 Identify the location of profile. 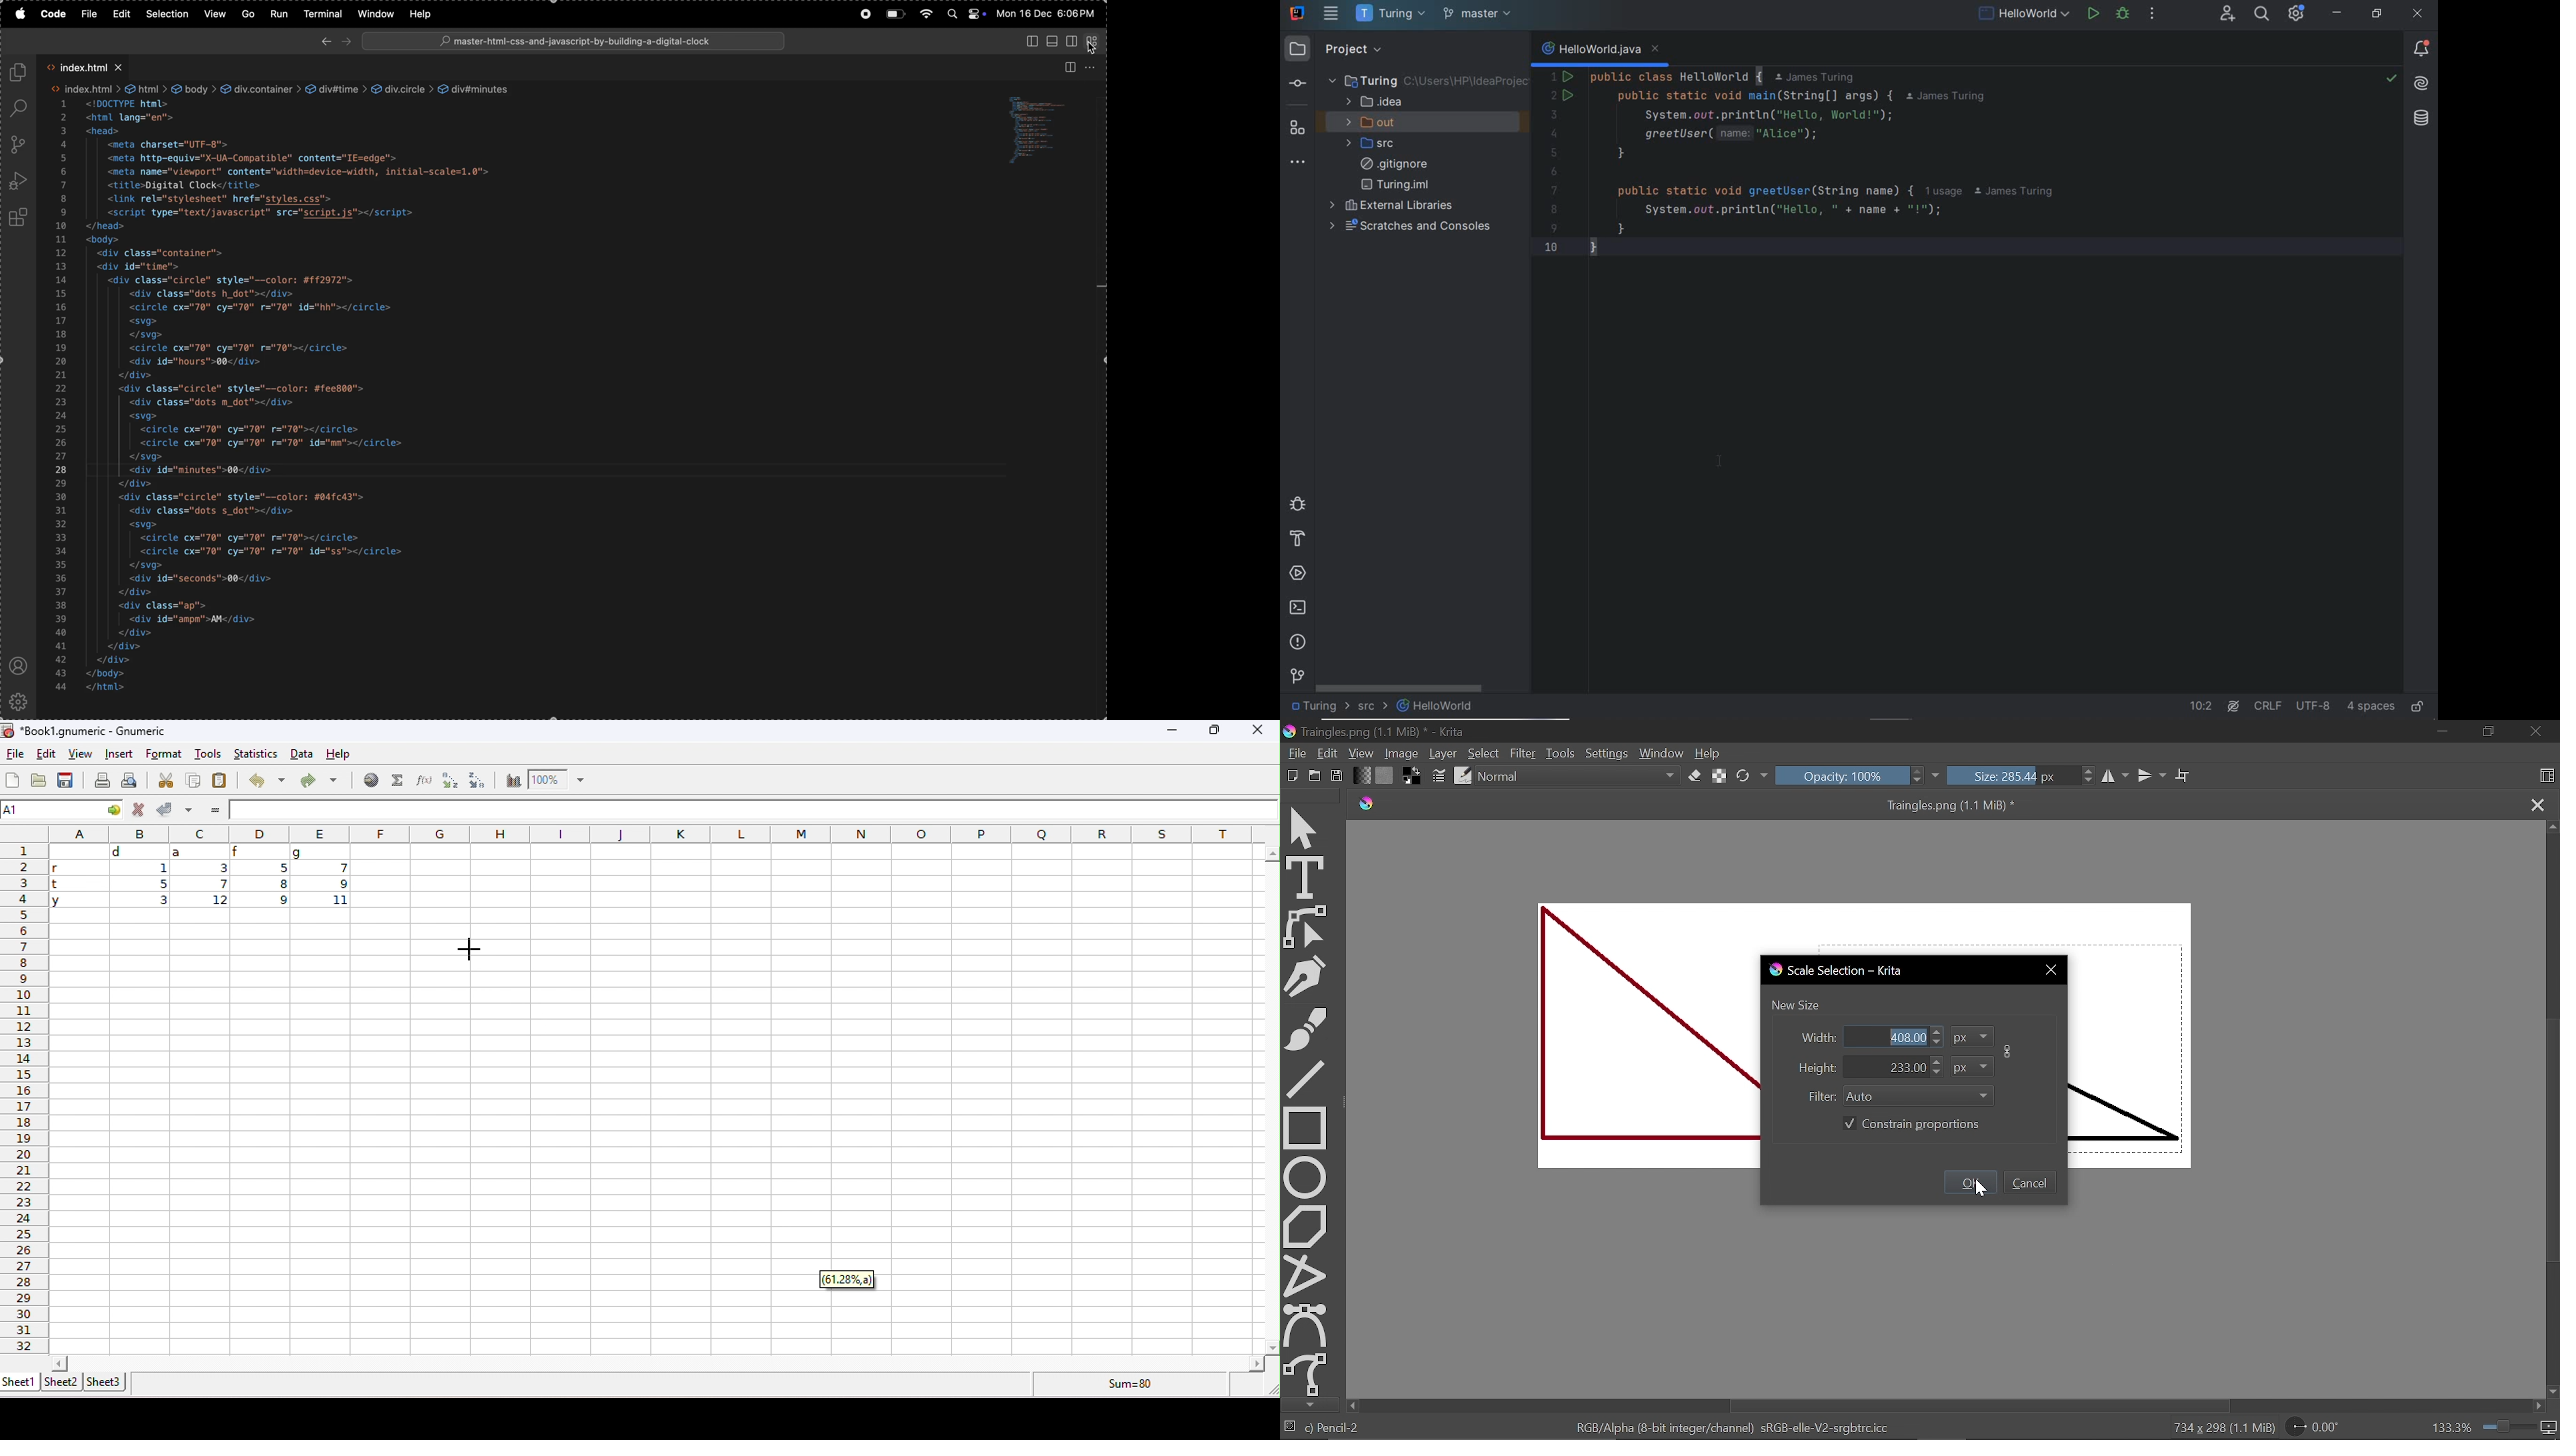
(20, 665).